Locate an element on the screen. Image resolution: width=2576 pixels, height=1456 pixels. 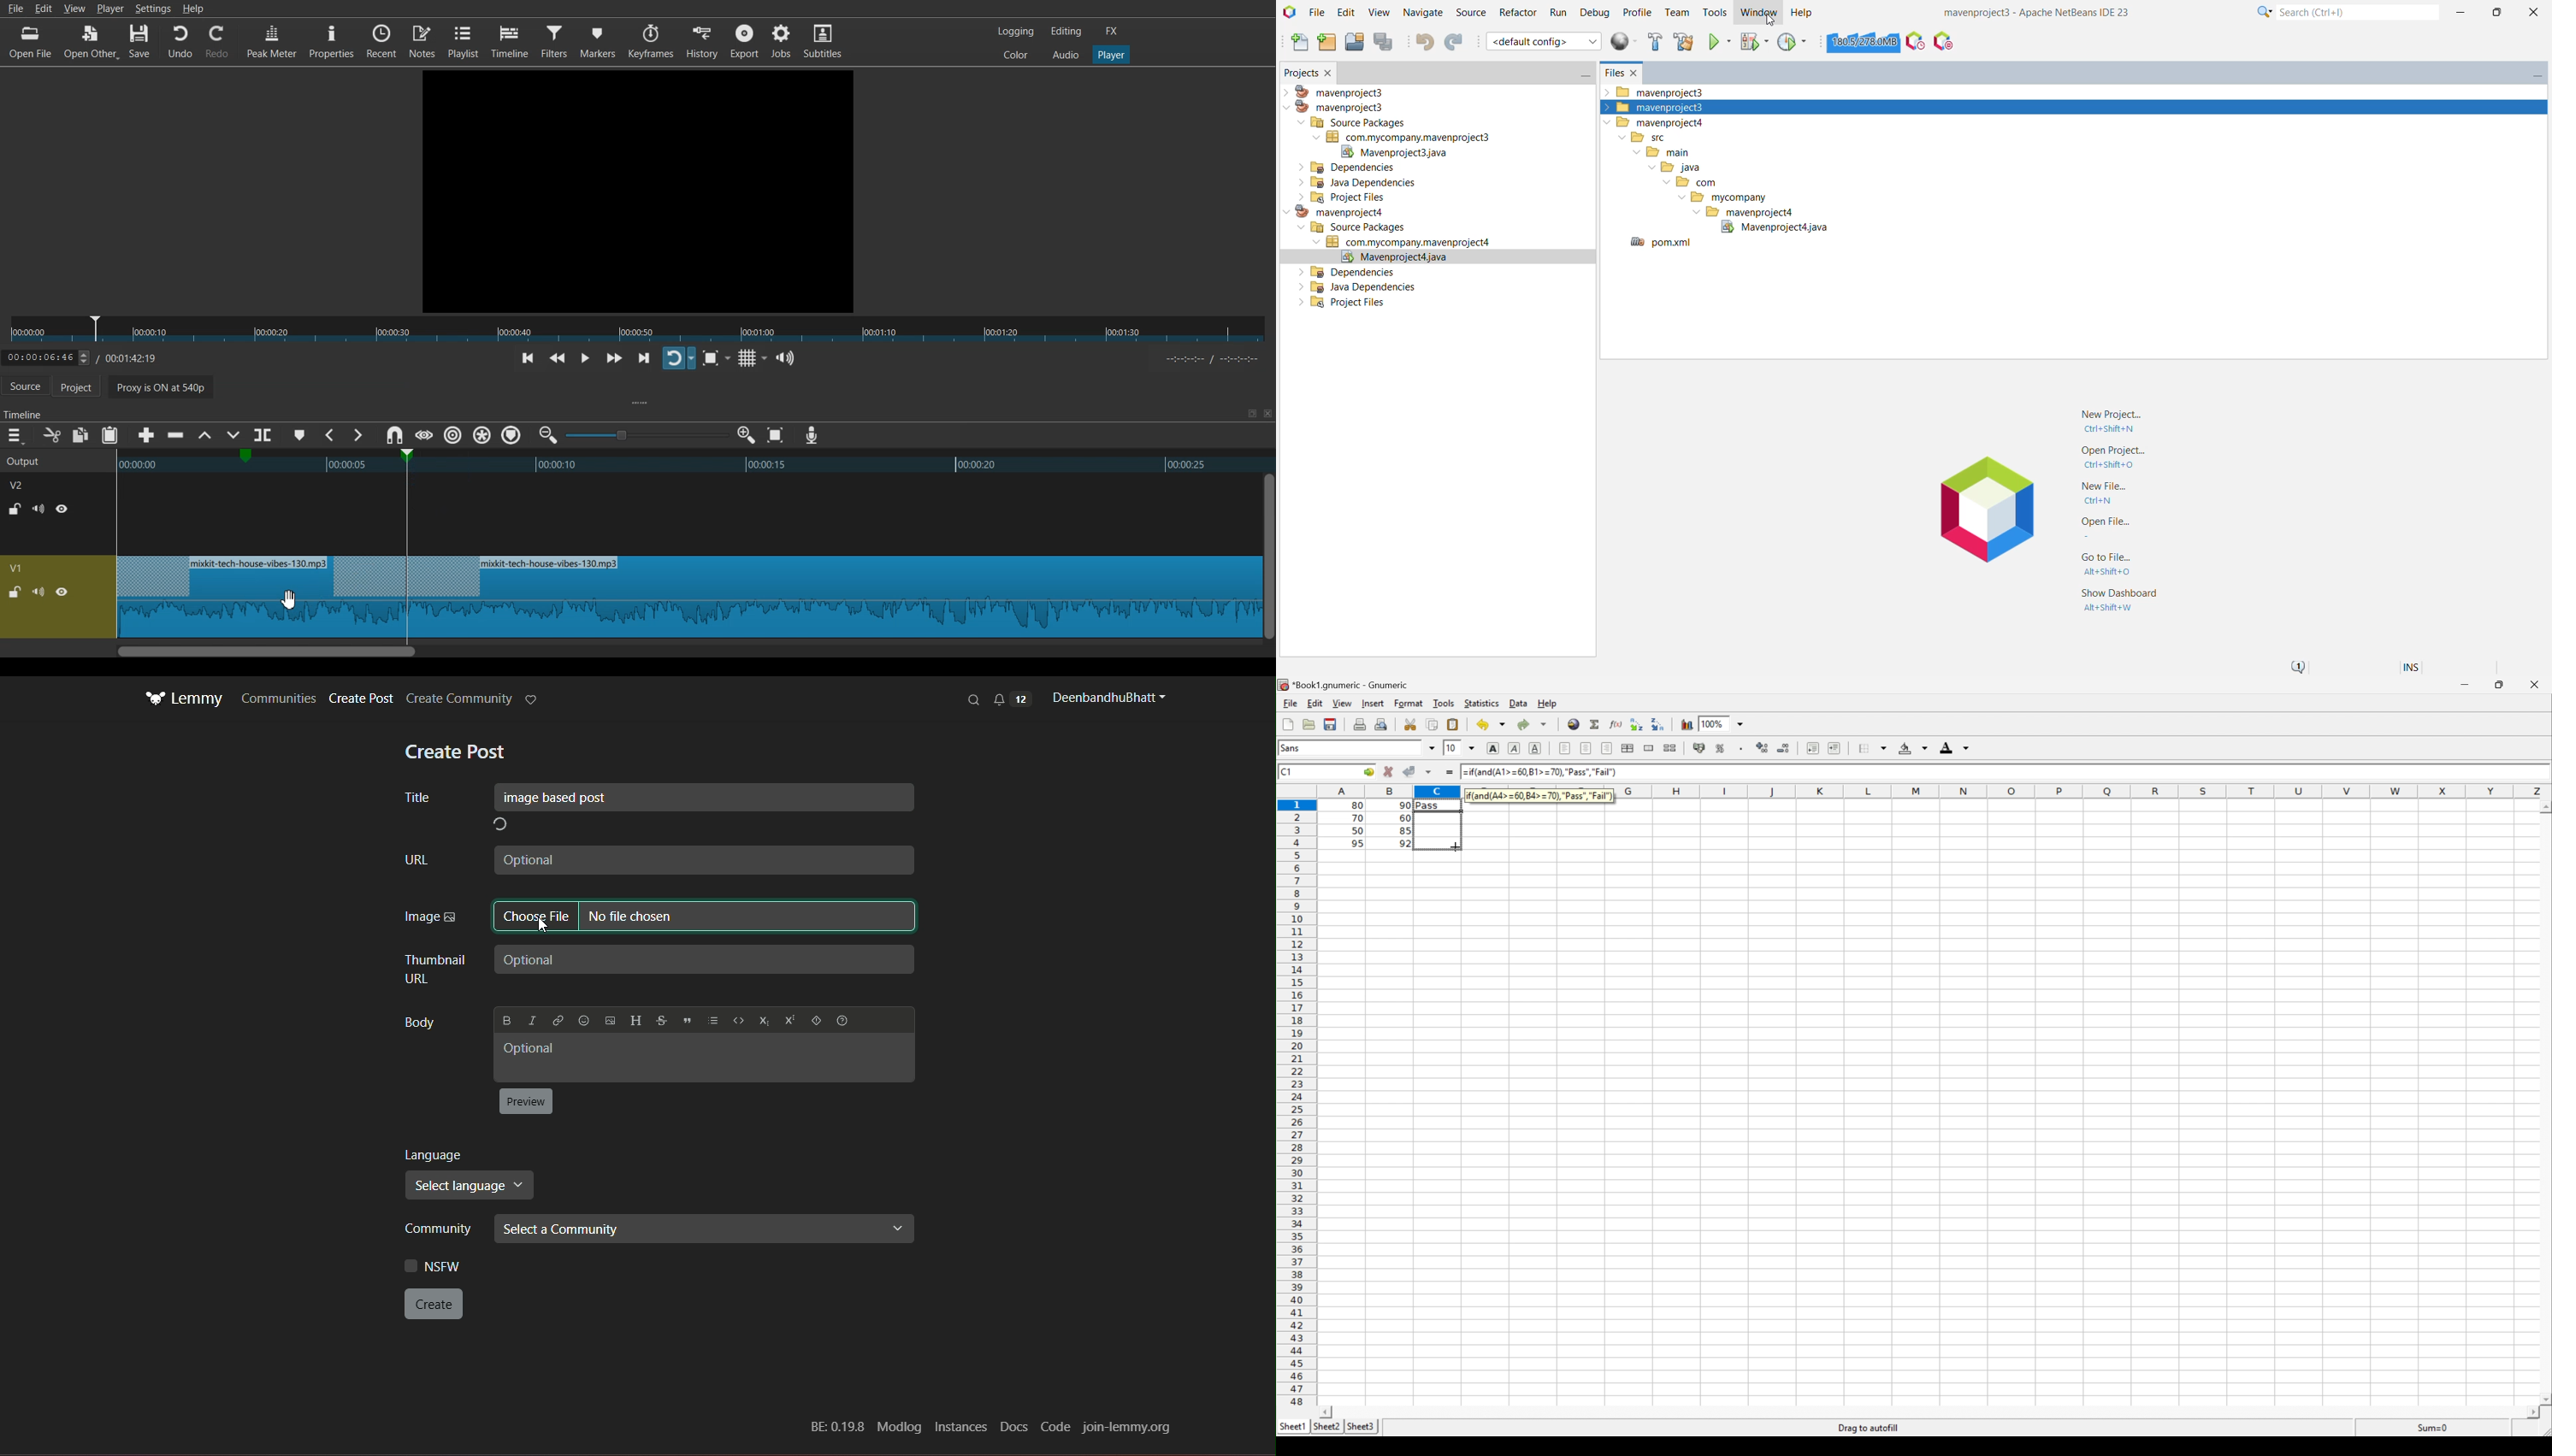
Minimize is located at coordinates (2465, 683).